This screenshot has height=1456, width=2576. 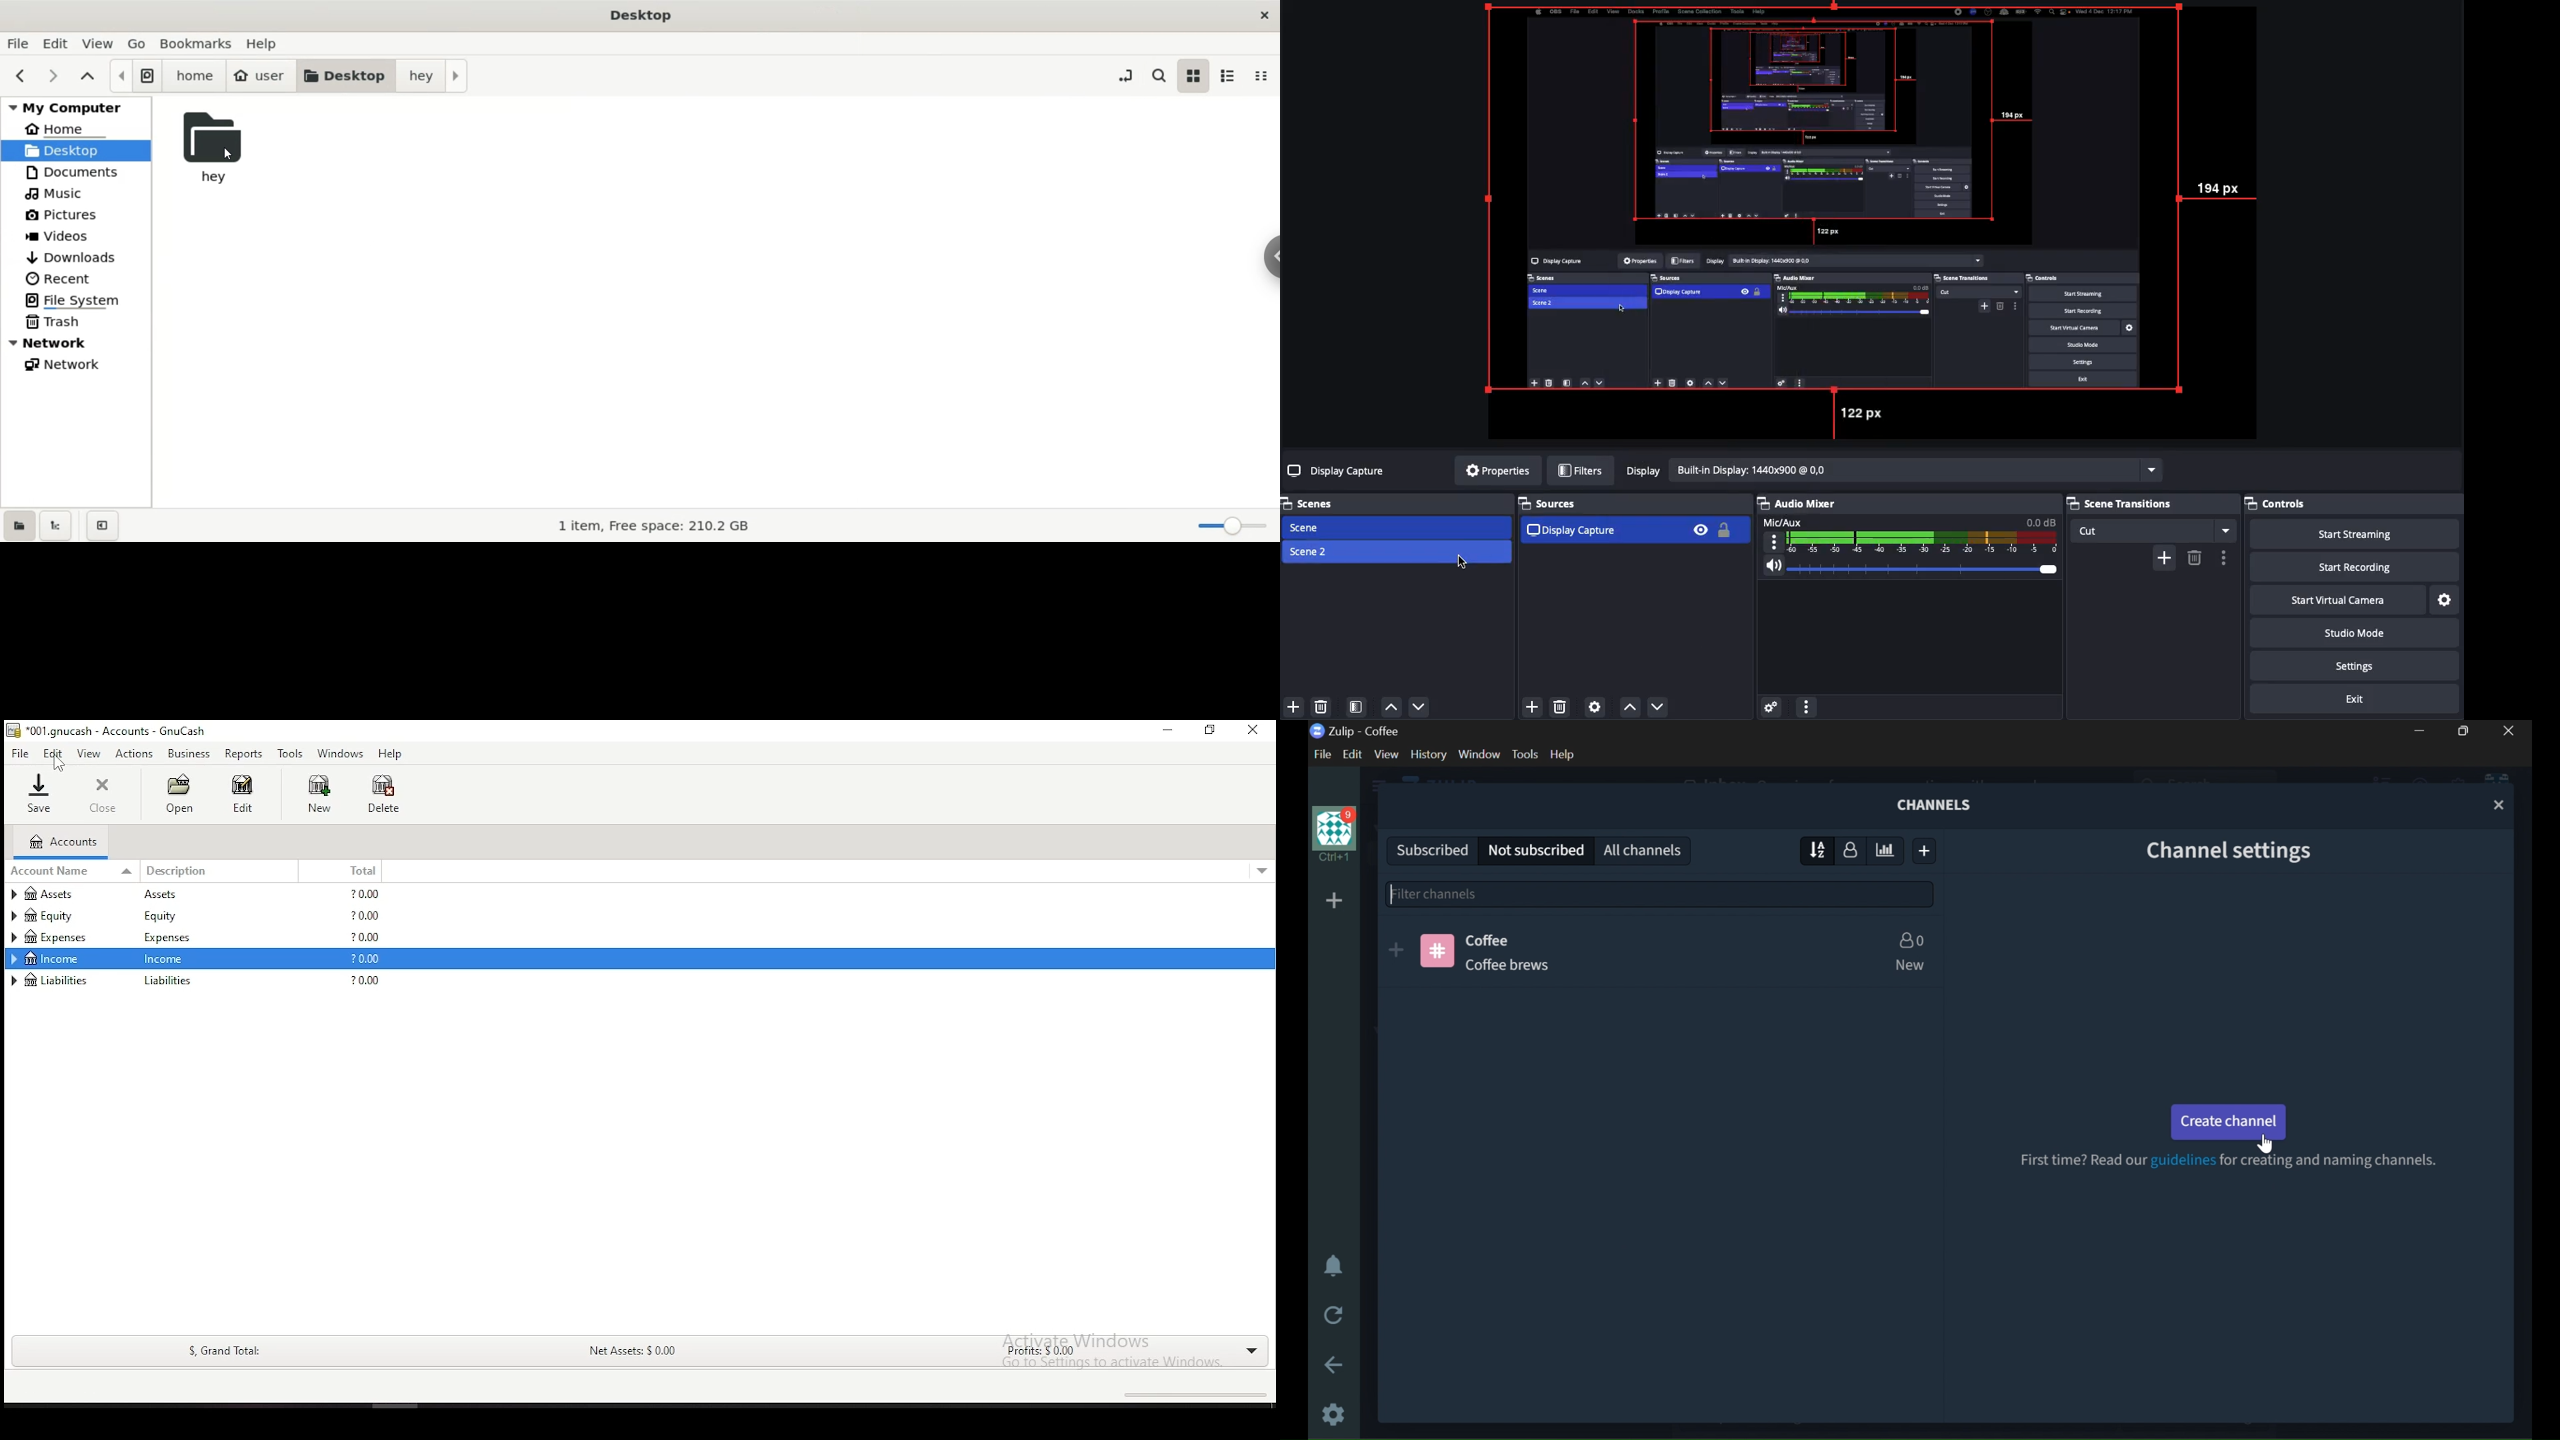 I want to click on ? 0.00, so click(x=367, y=894).